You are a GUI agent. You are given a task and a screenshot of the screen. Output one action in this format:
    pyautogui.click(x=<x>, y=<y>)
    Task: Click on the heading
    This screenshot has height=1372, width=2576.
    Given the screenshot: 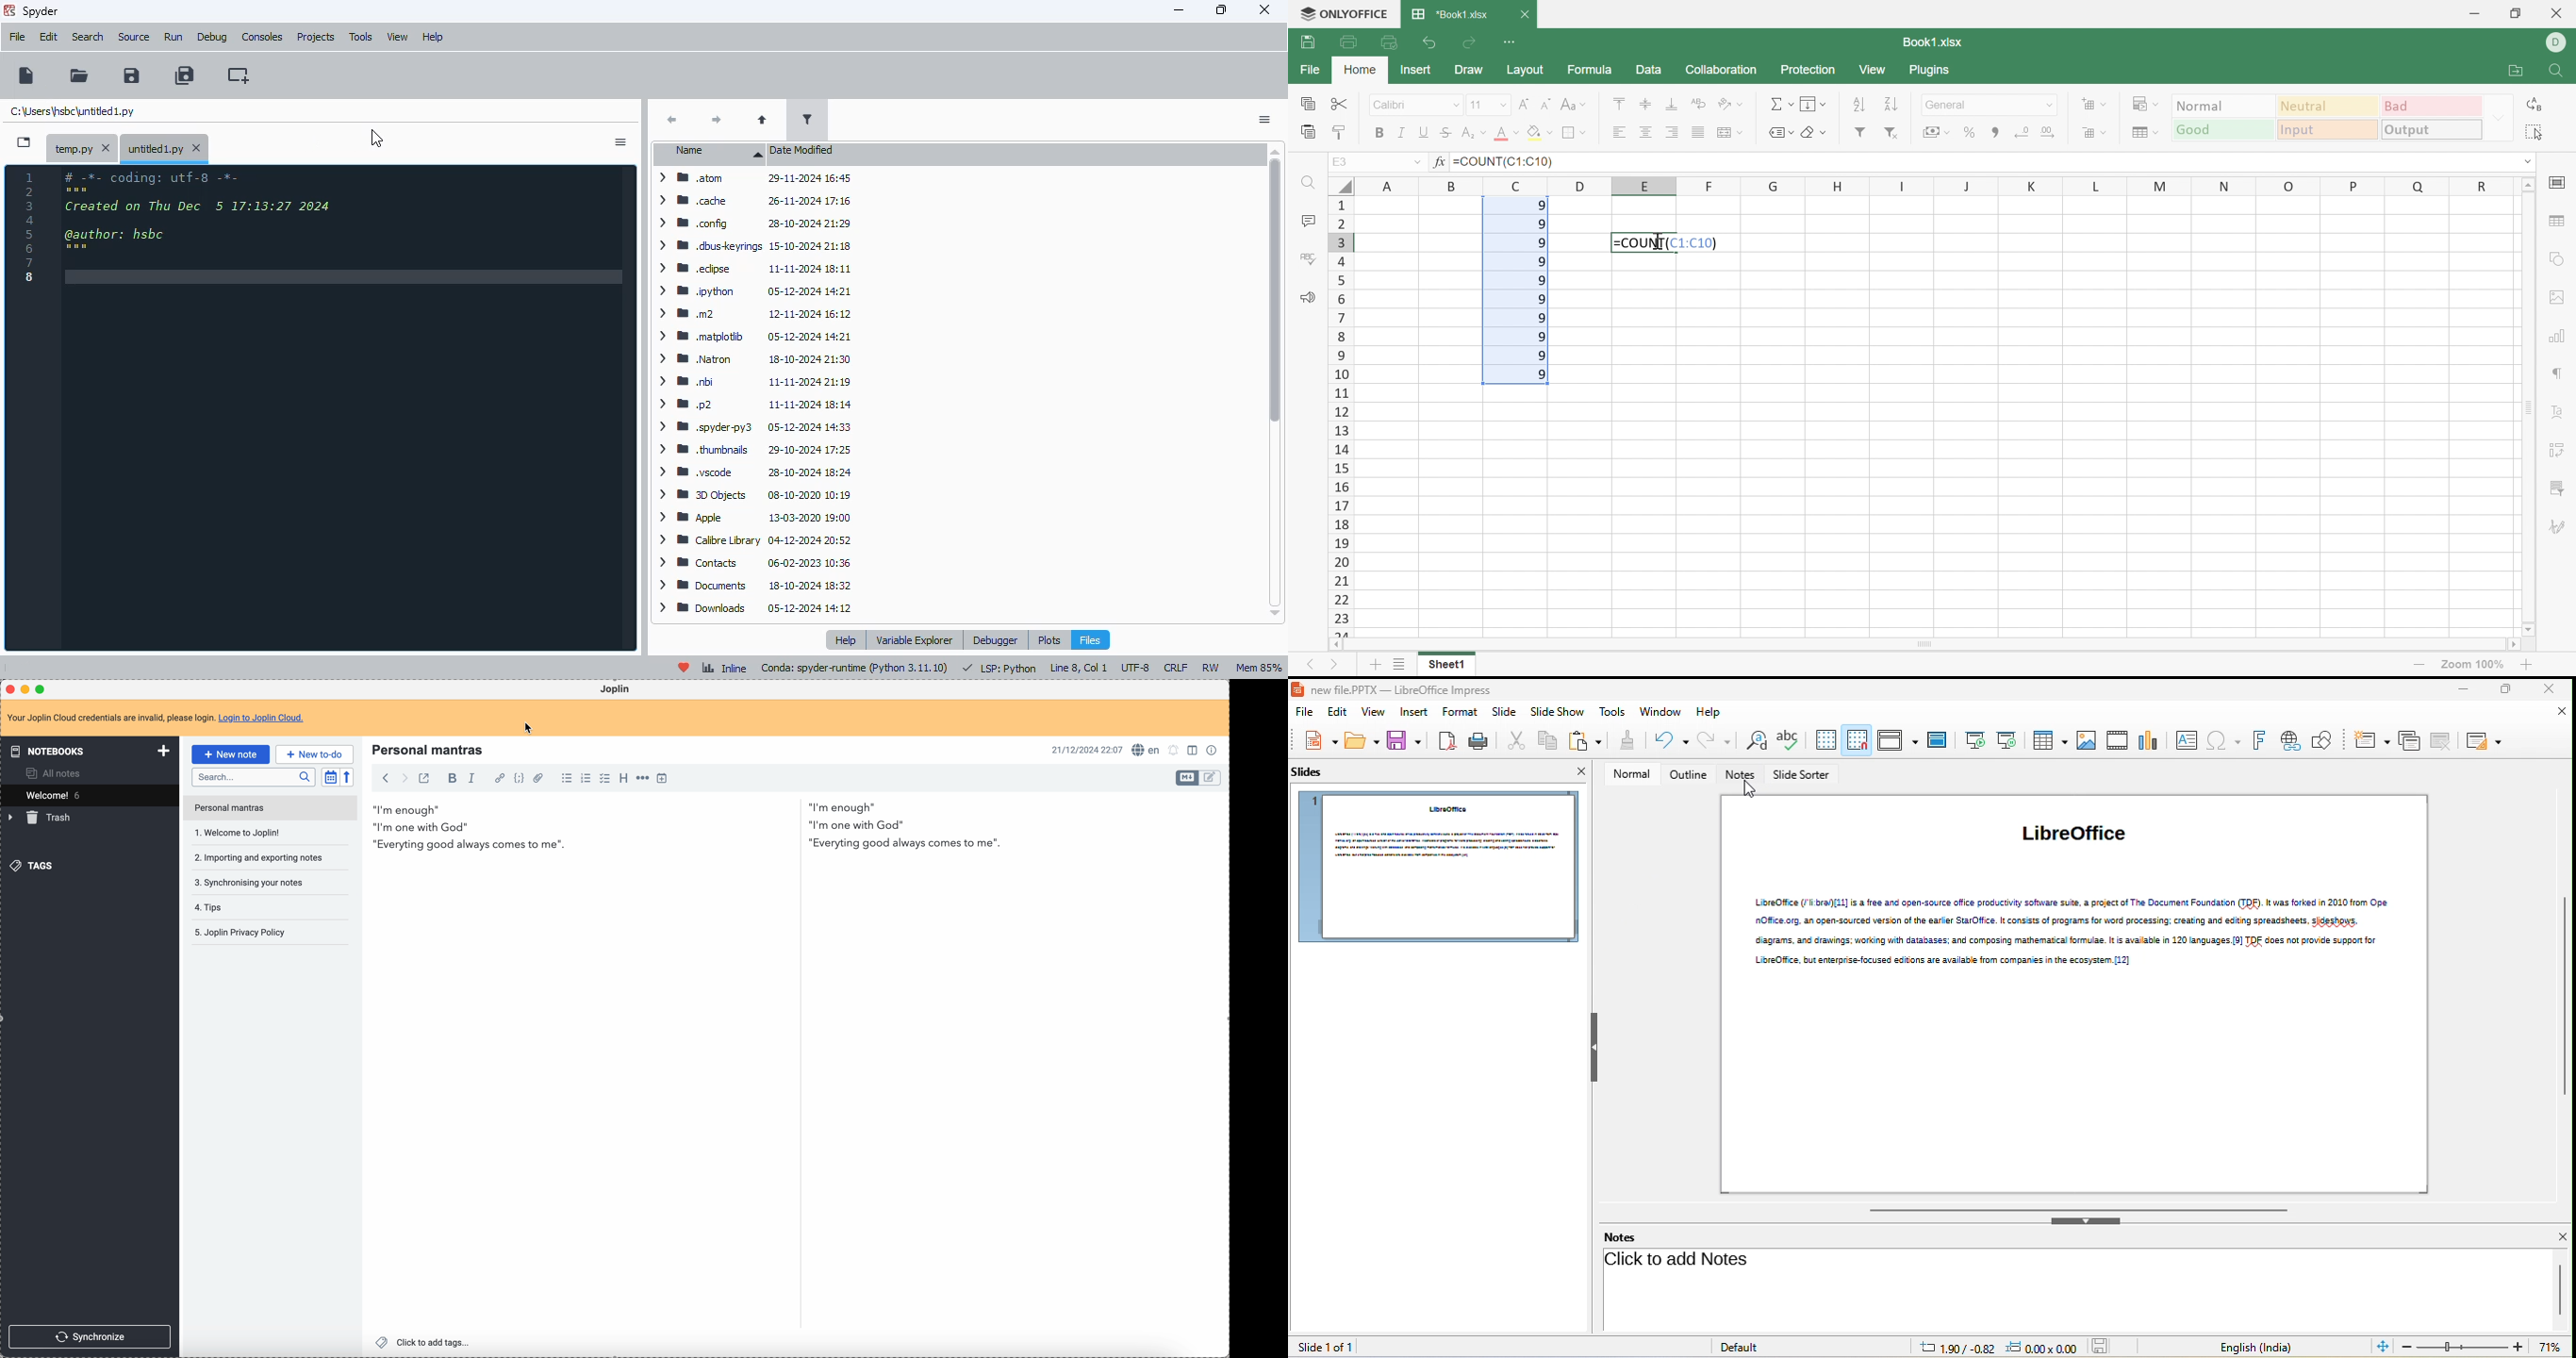 What is the action you would take?
    pyautogui.click(x=624, y=778)
    